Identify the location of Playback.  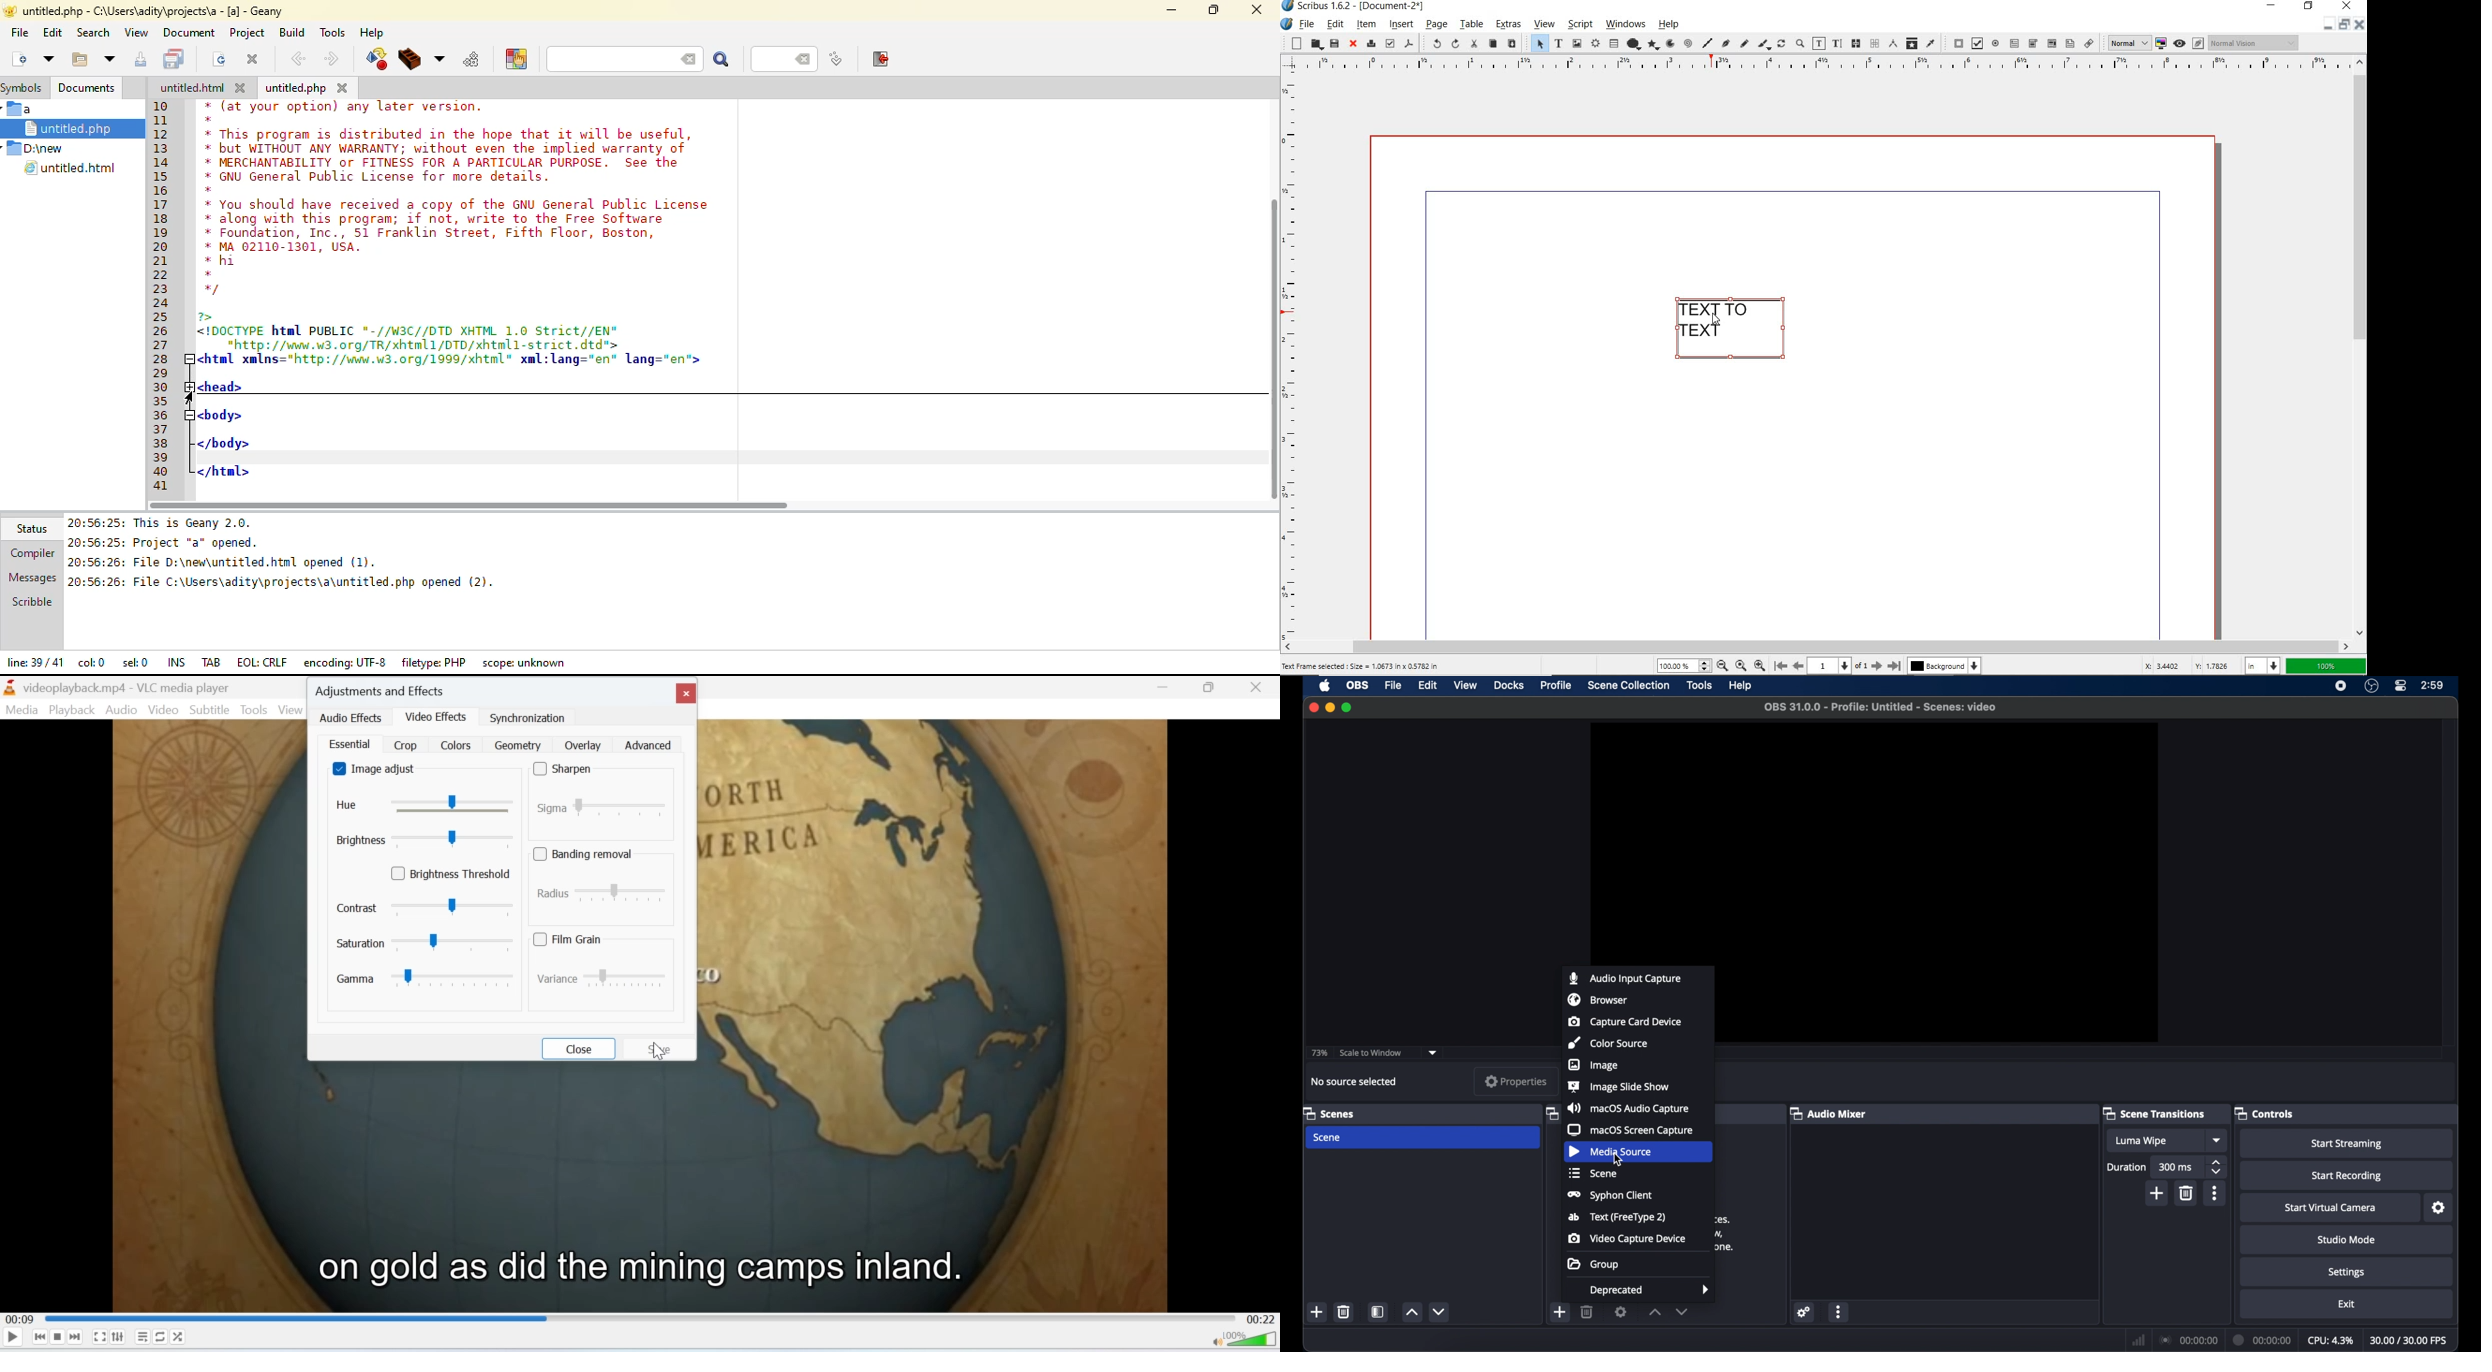
(72, 710).